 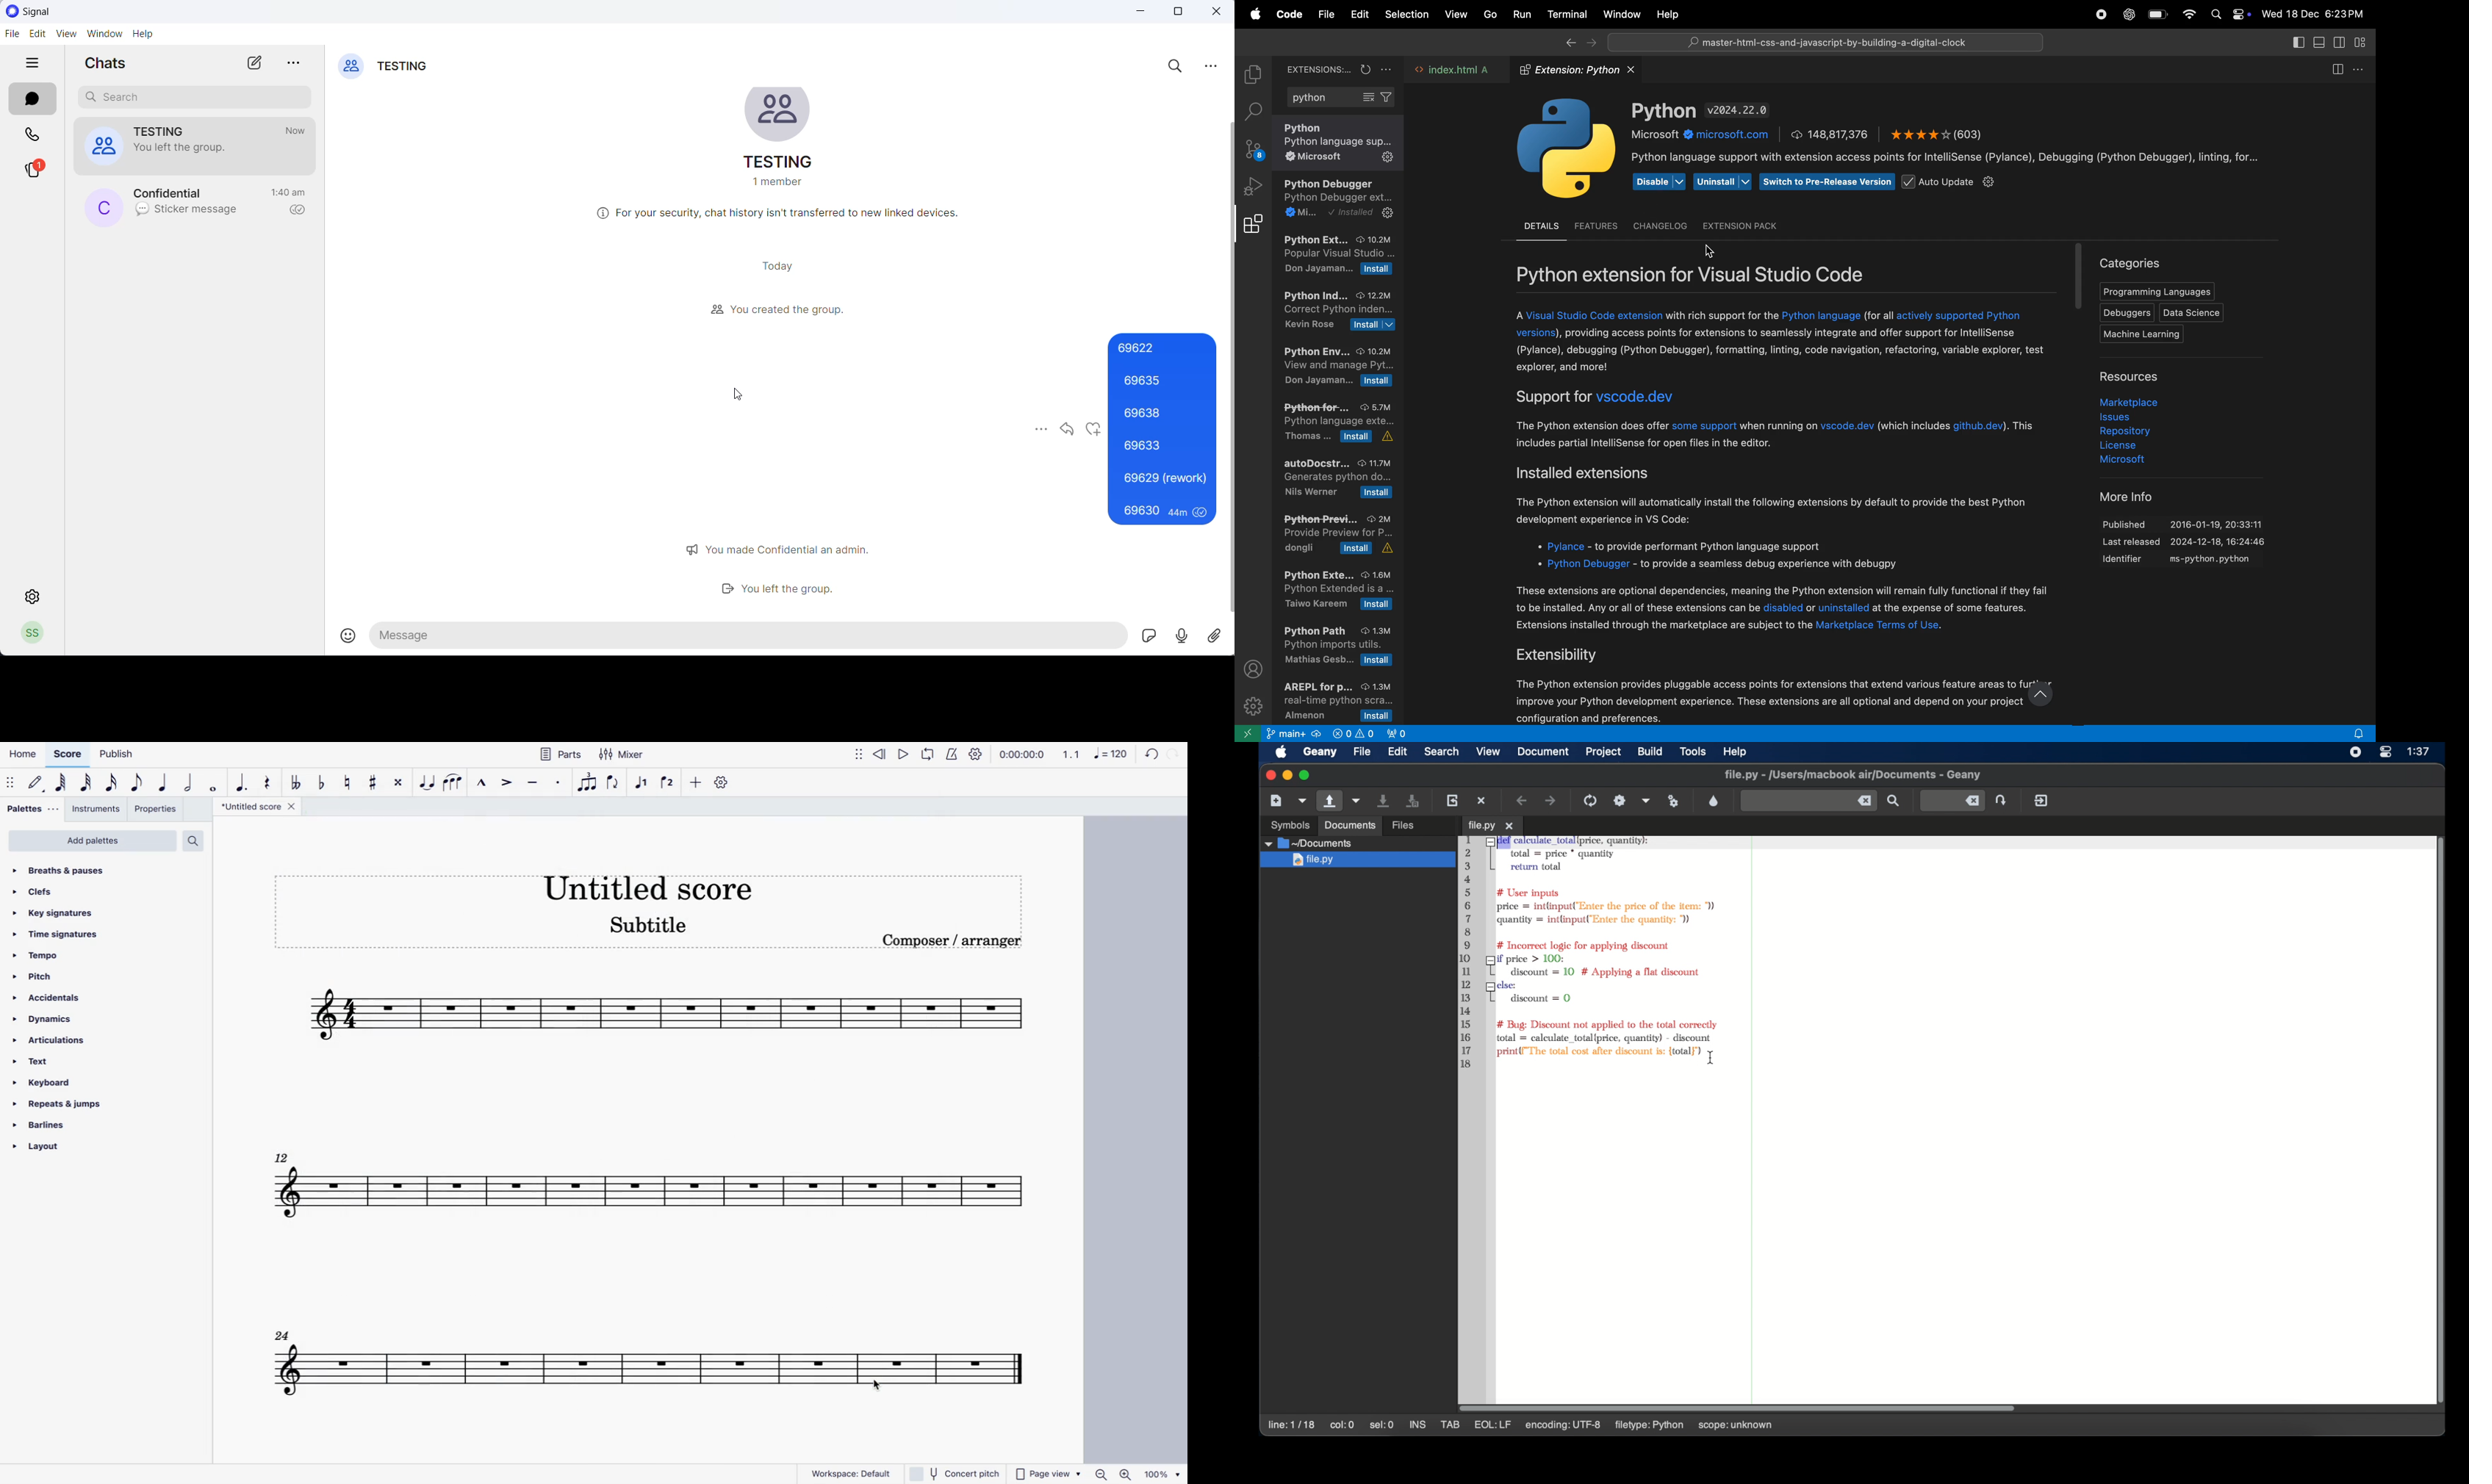 I want to click on rest, so click(x=269, y=786).